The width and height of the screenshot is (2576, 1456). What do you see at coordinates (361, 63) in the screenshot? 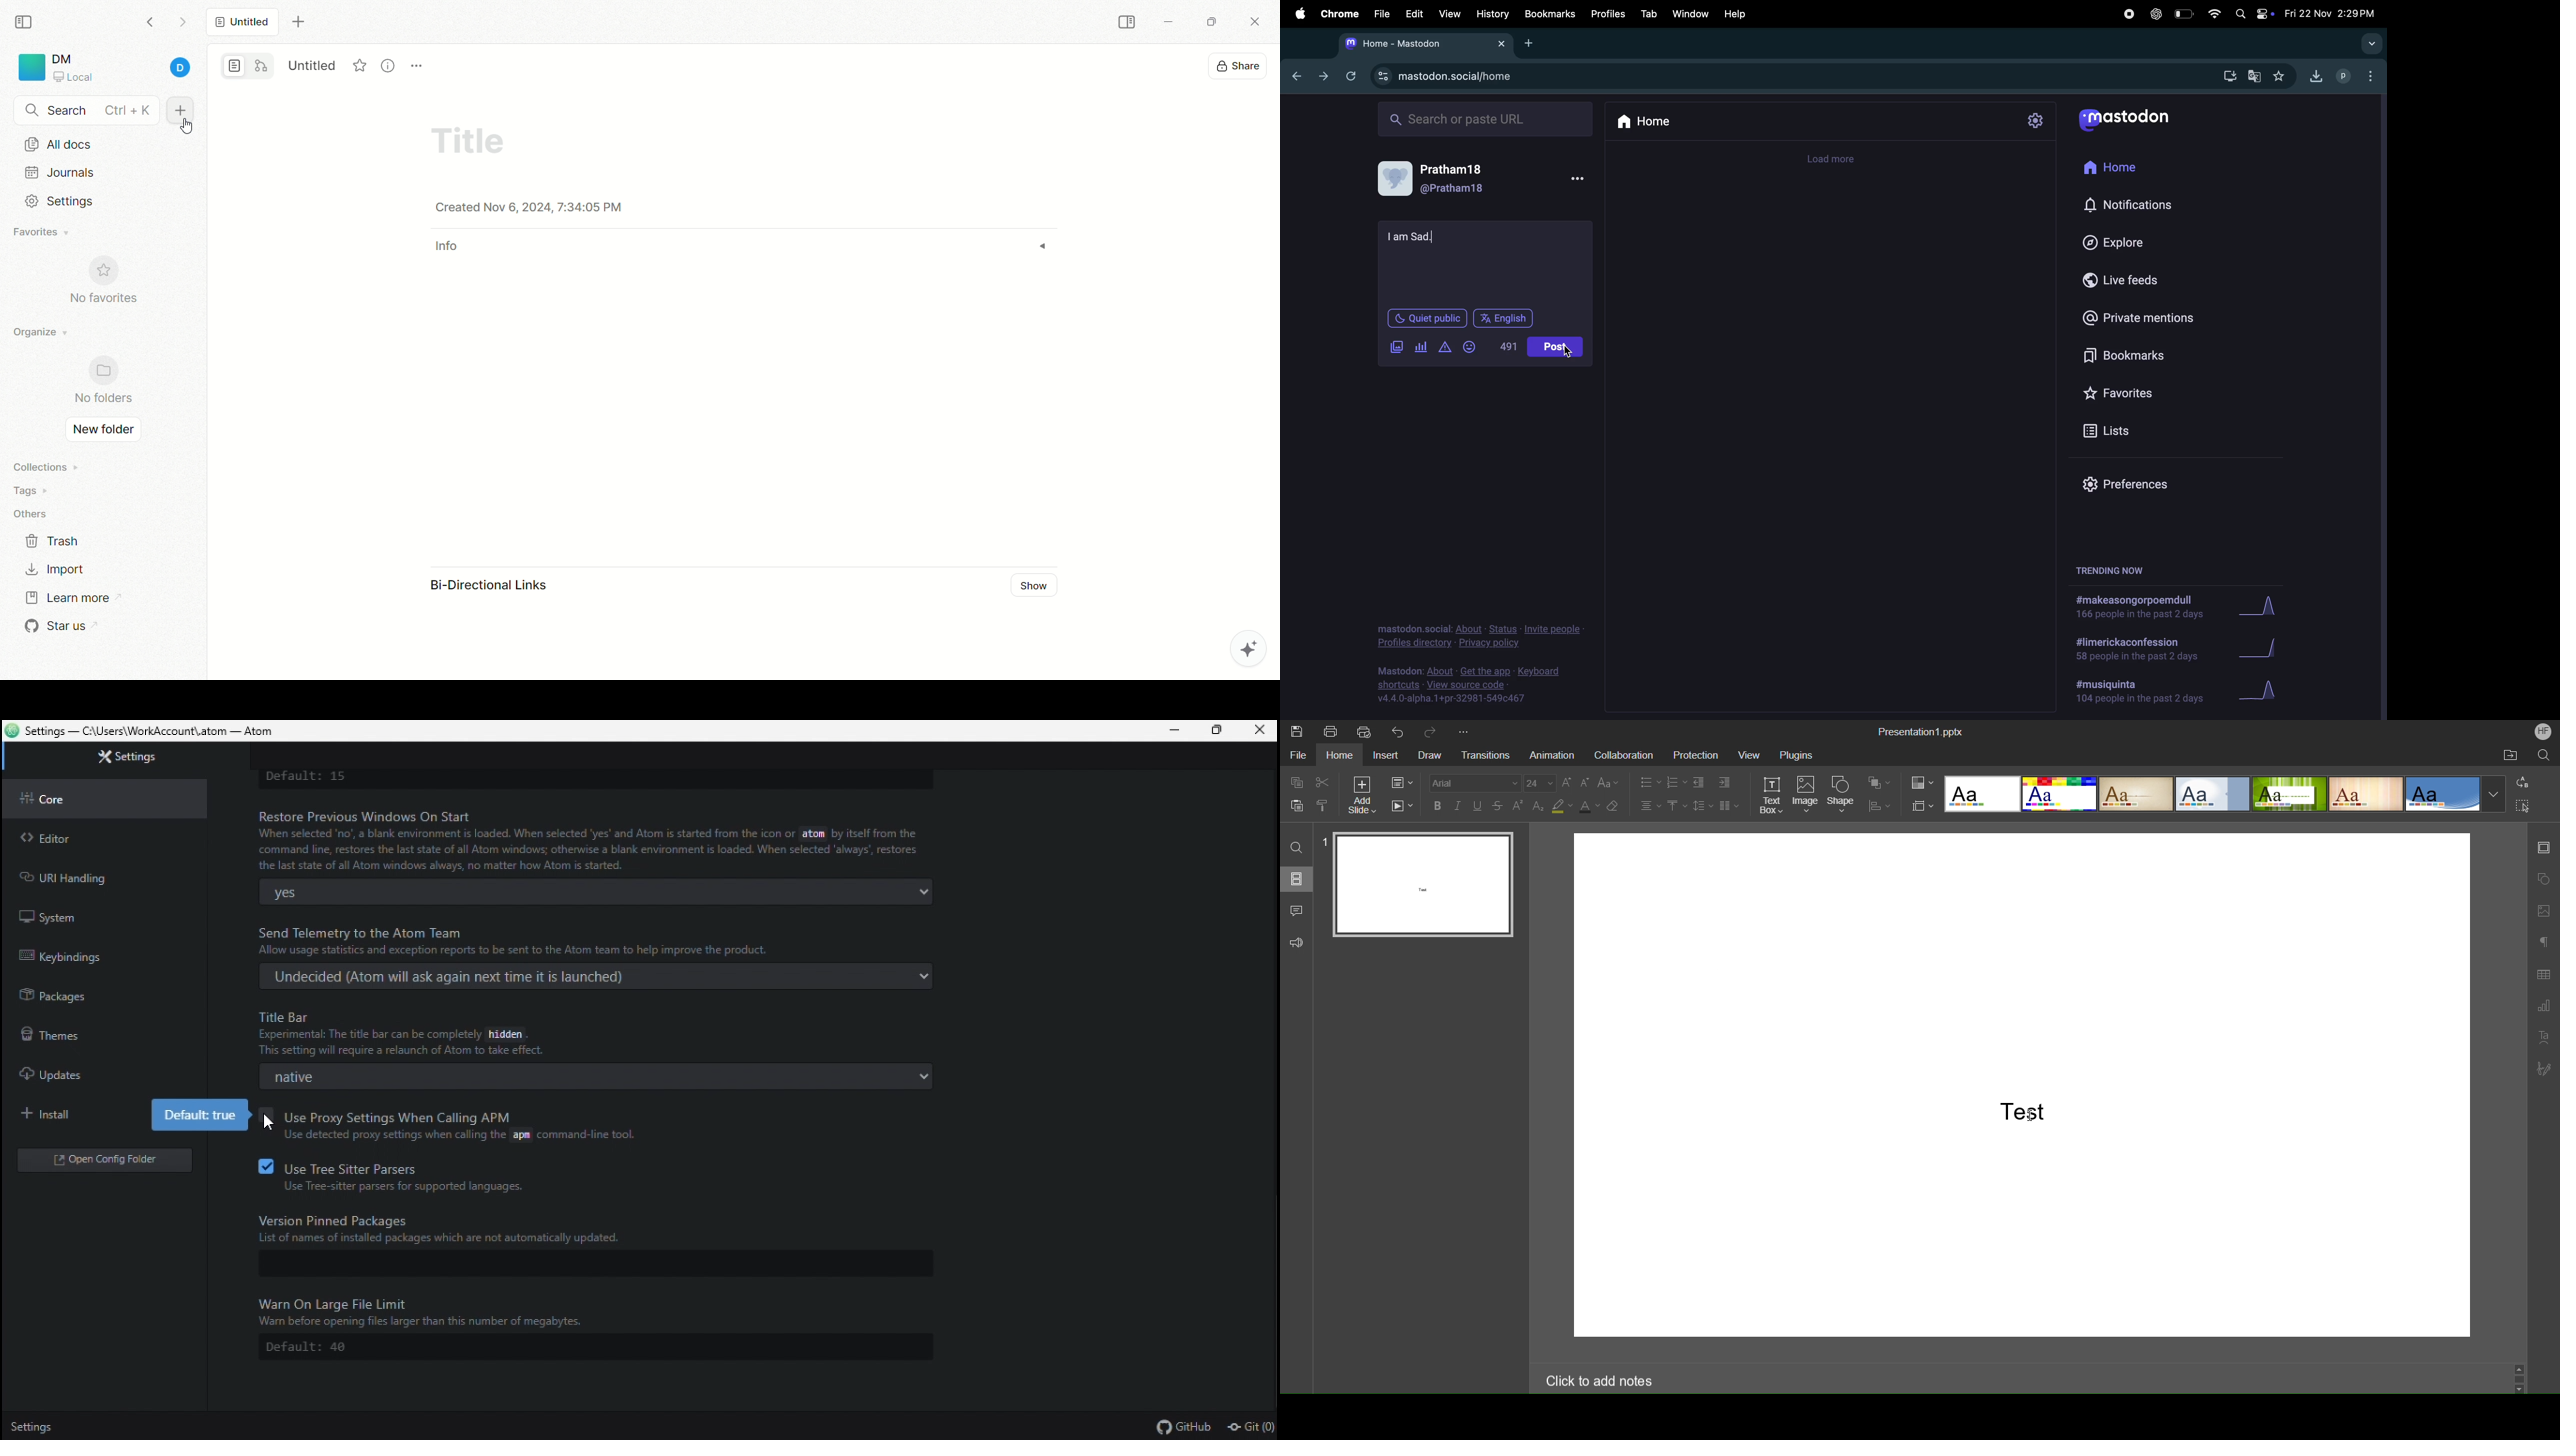
I see `favorites` at bounding box center [361, 63].